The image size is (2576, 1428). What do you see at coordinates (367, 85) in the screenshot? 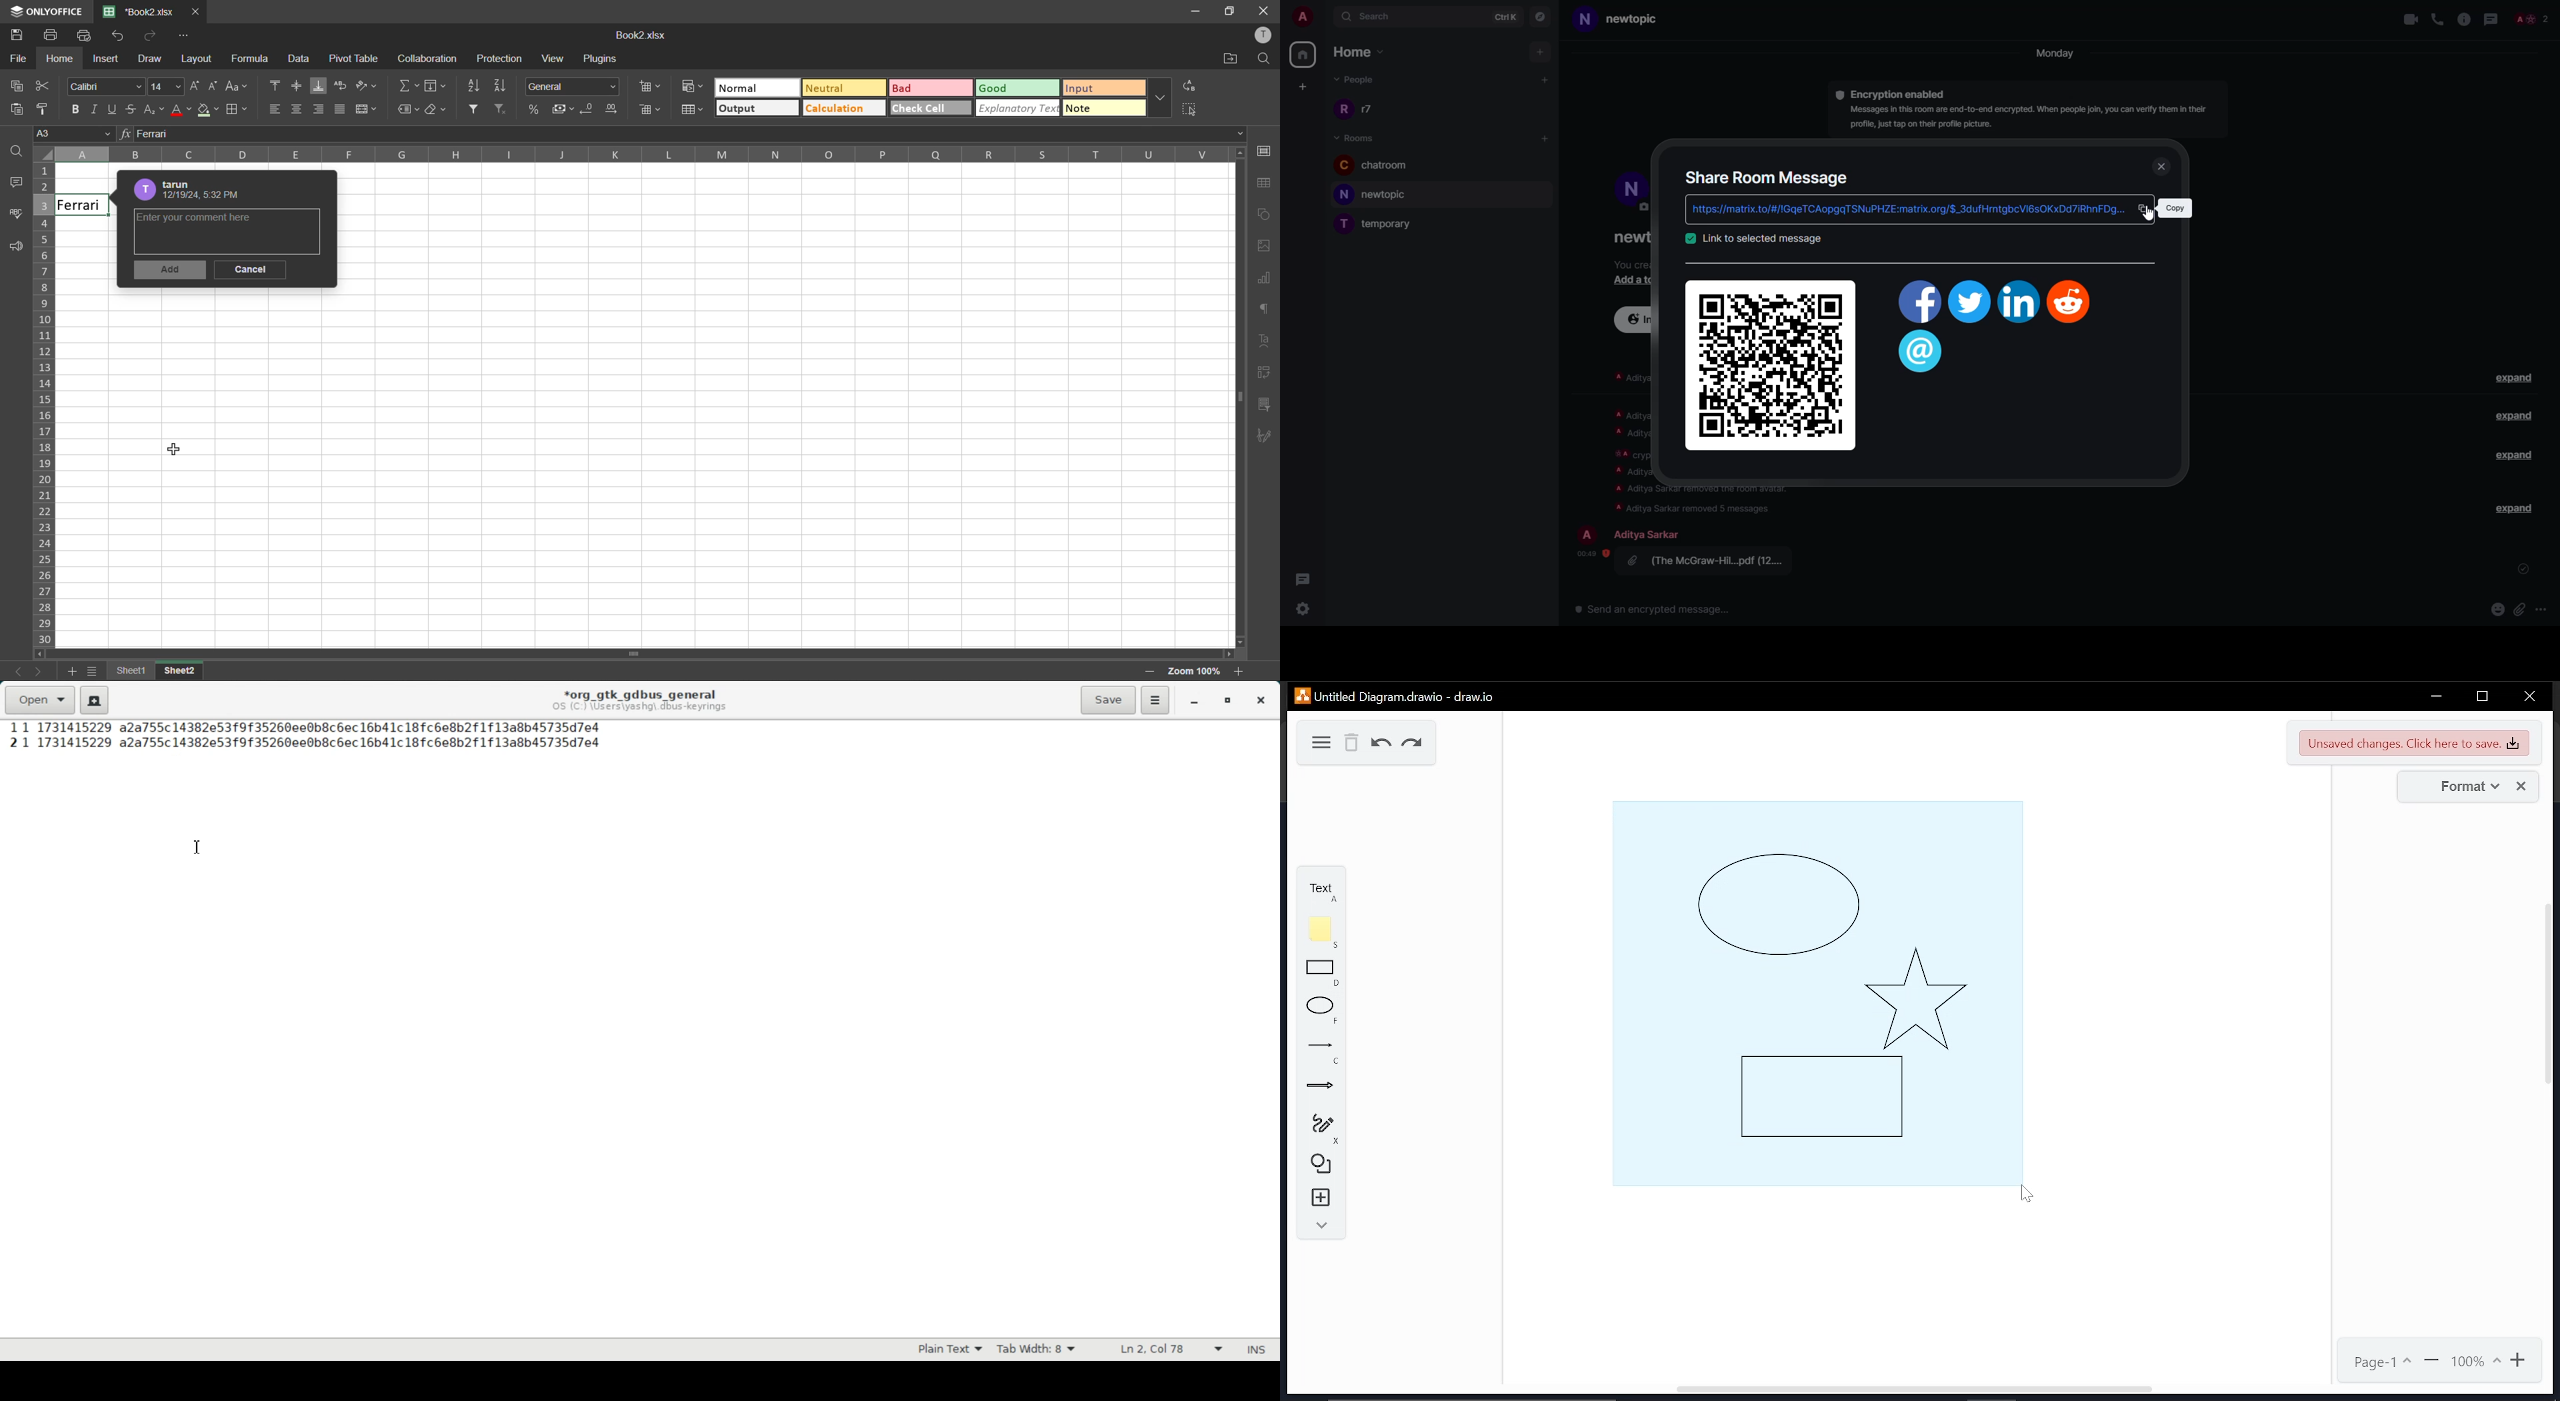
I see `orientation` at bounding box center [367, 85].